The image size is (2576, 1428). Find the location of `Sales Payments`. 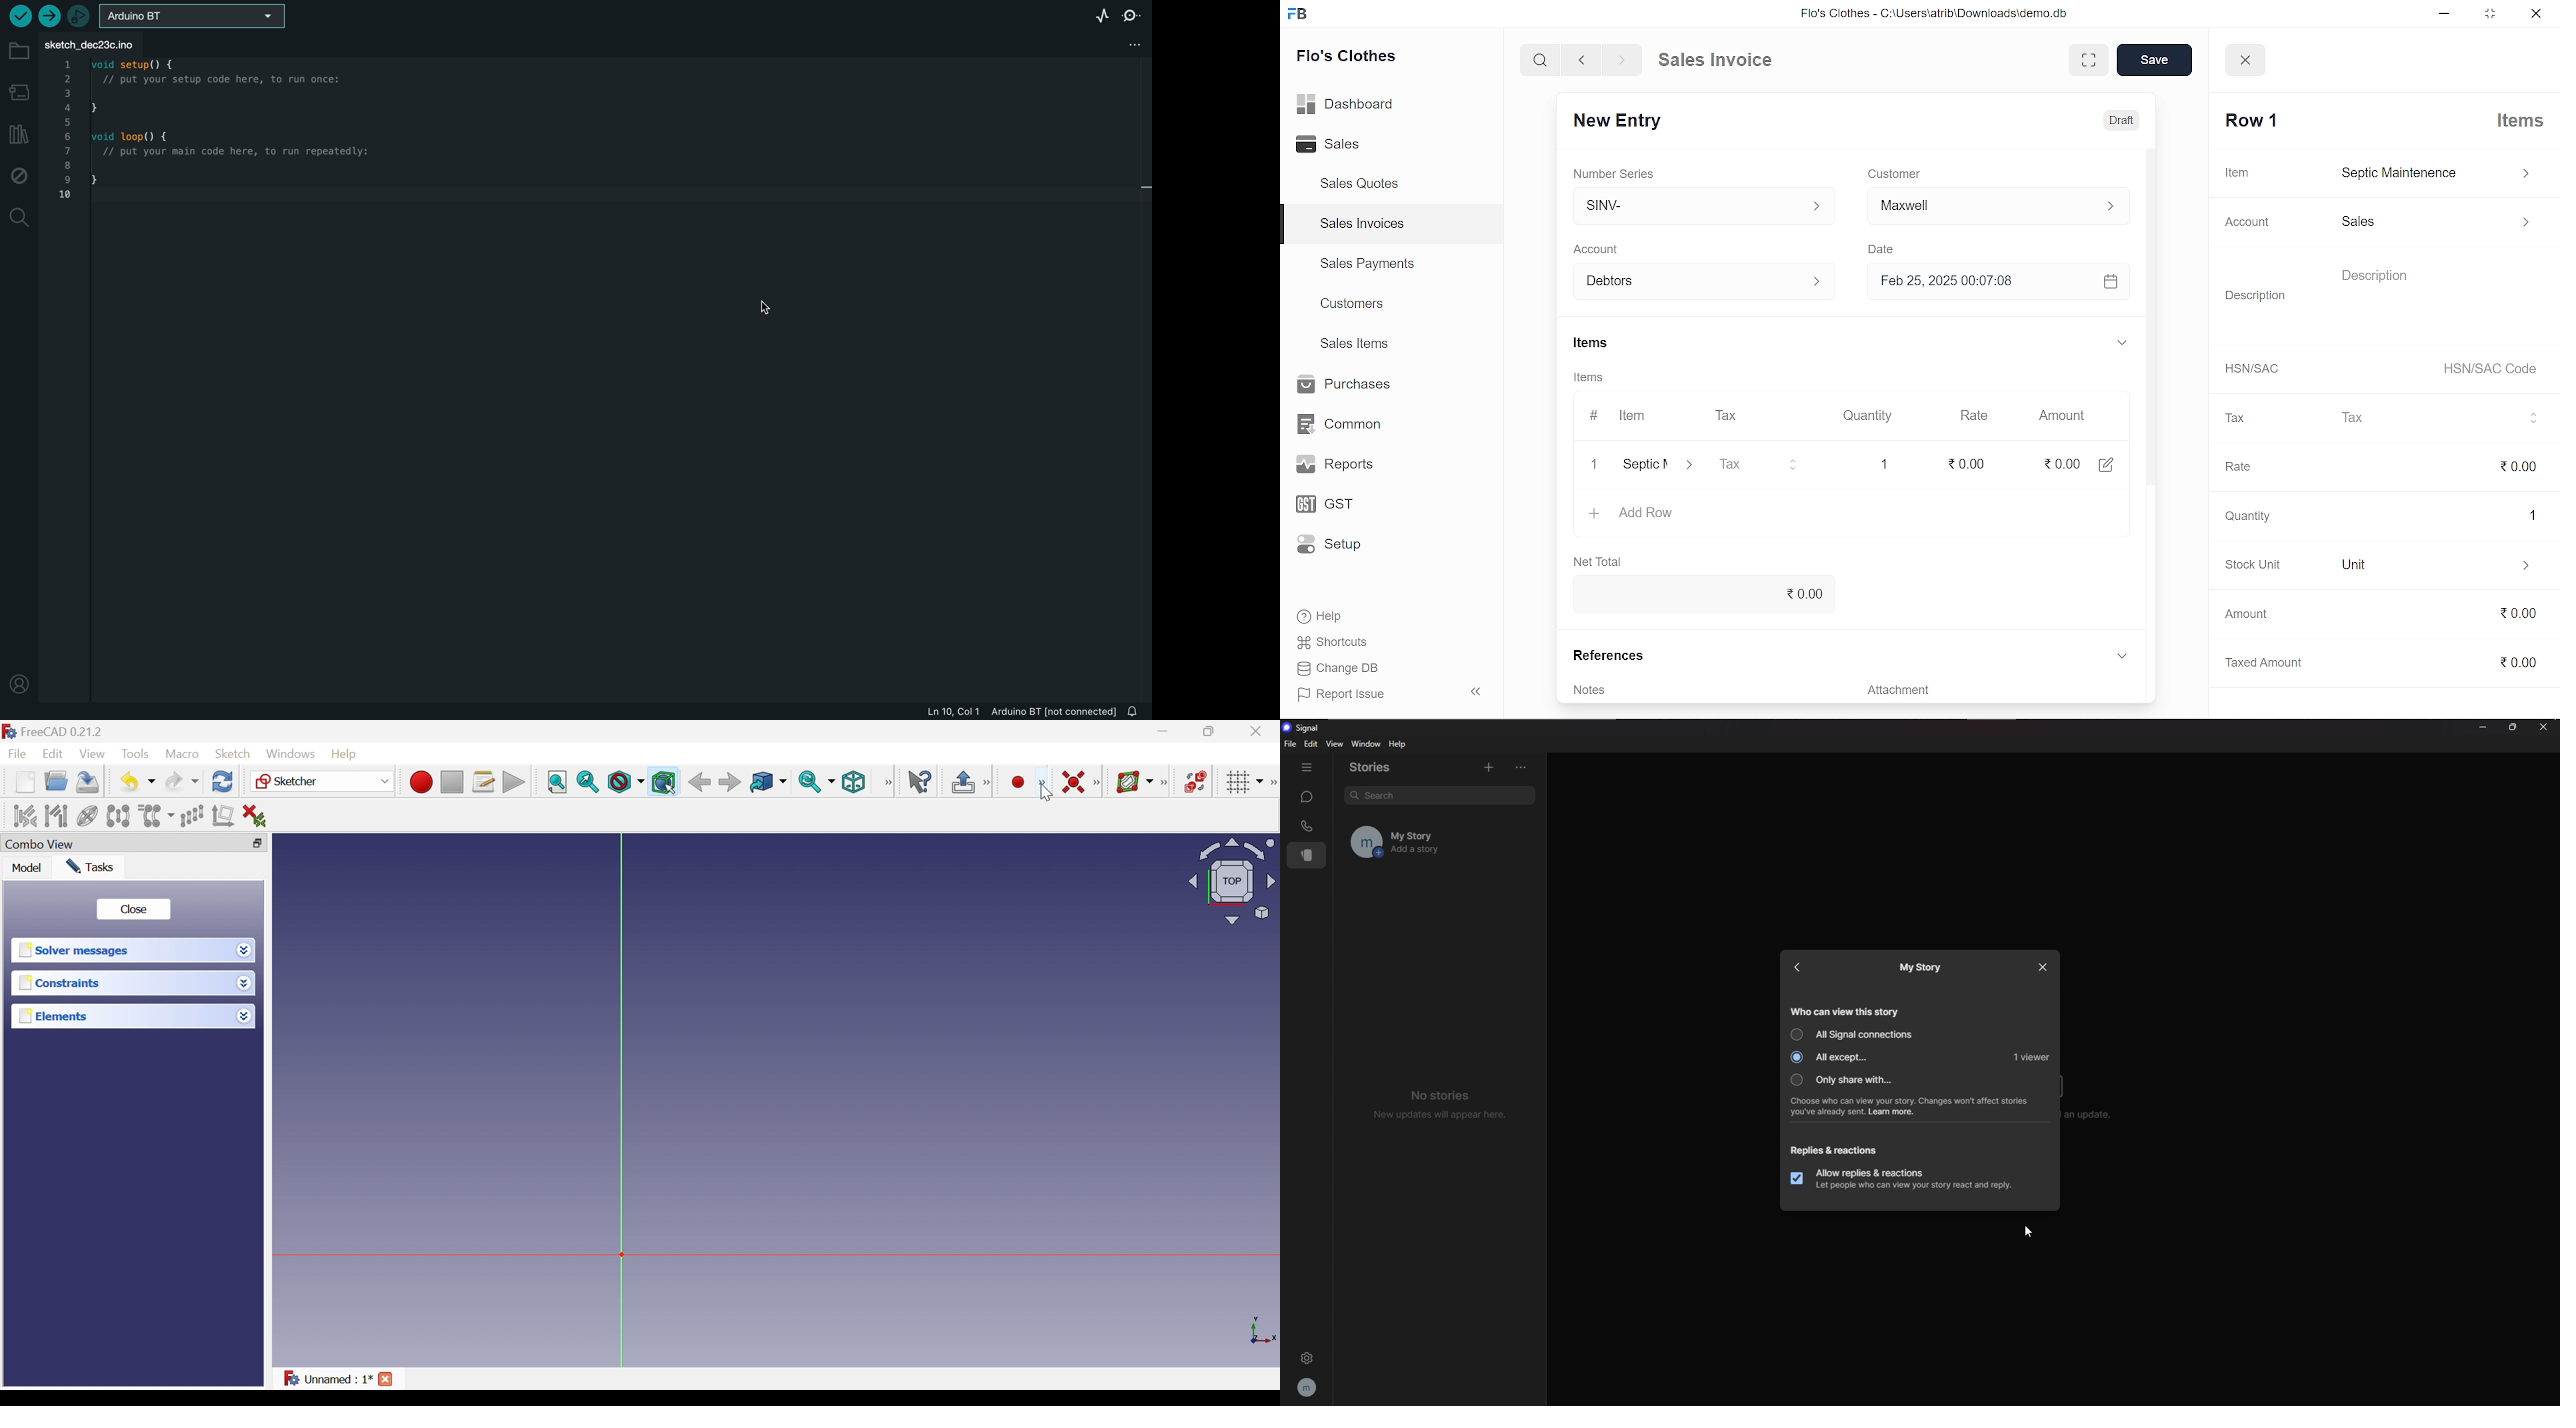

Sales Payments is located at coordinates (1367, 264).